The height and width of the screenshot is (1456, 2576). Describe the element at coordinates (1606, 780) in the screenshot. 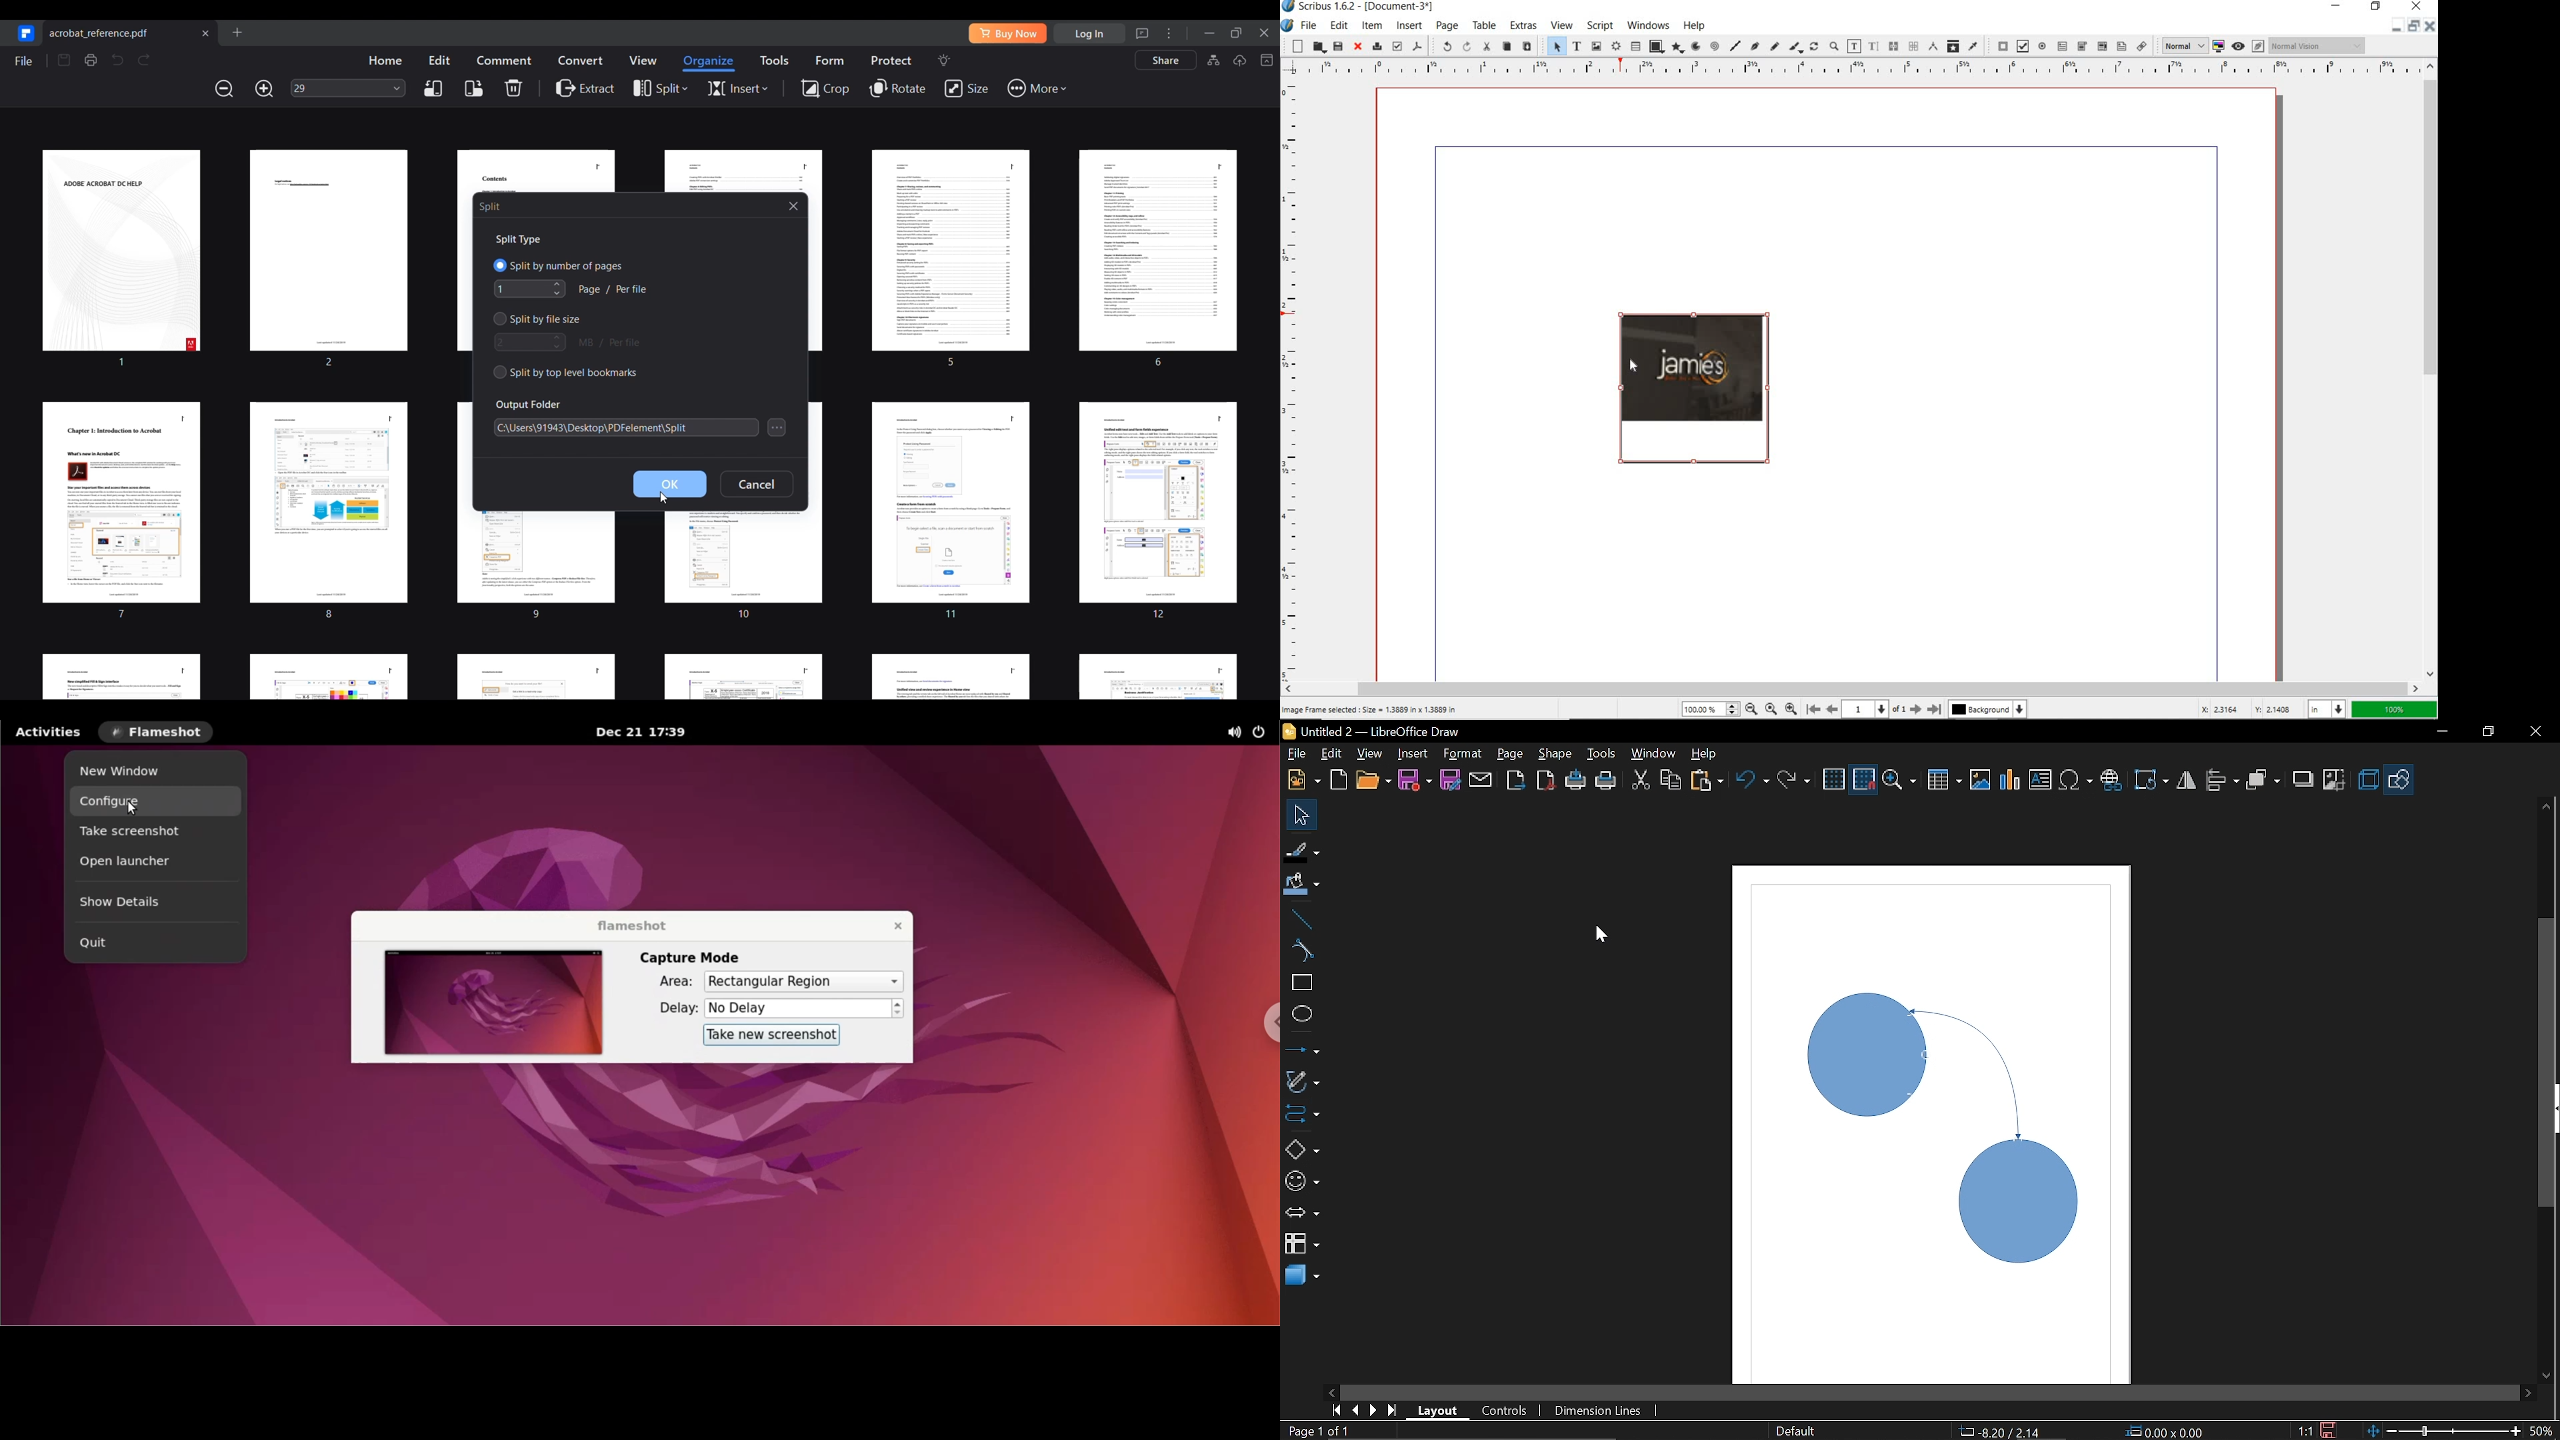

I see `Print` at that location.